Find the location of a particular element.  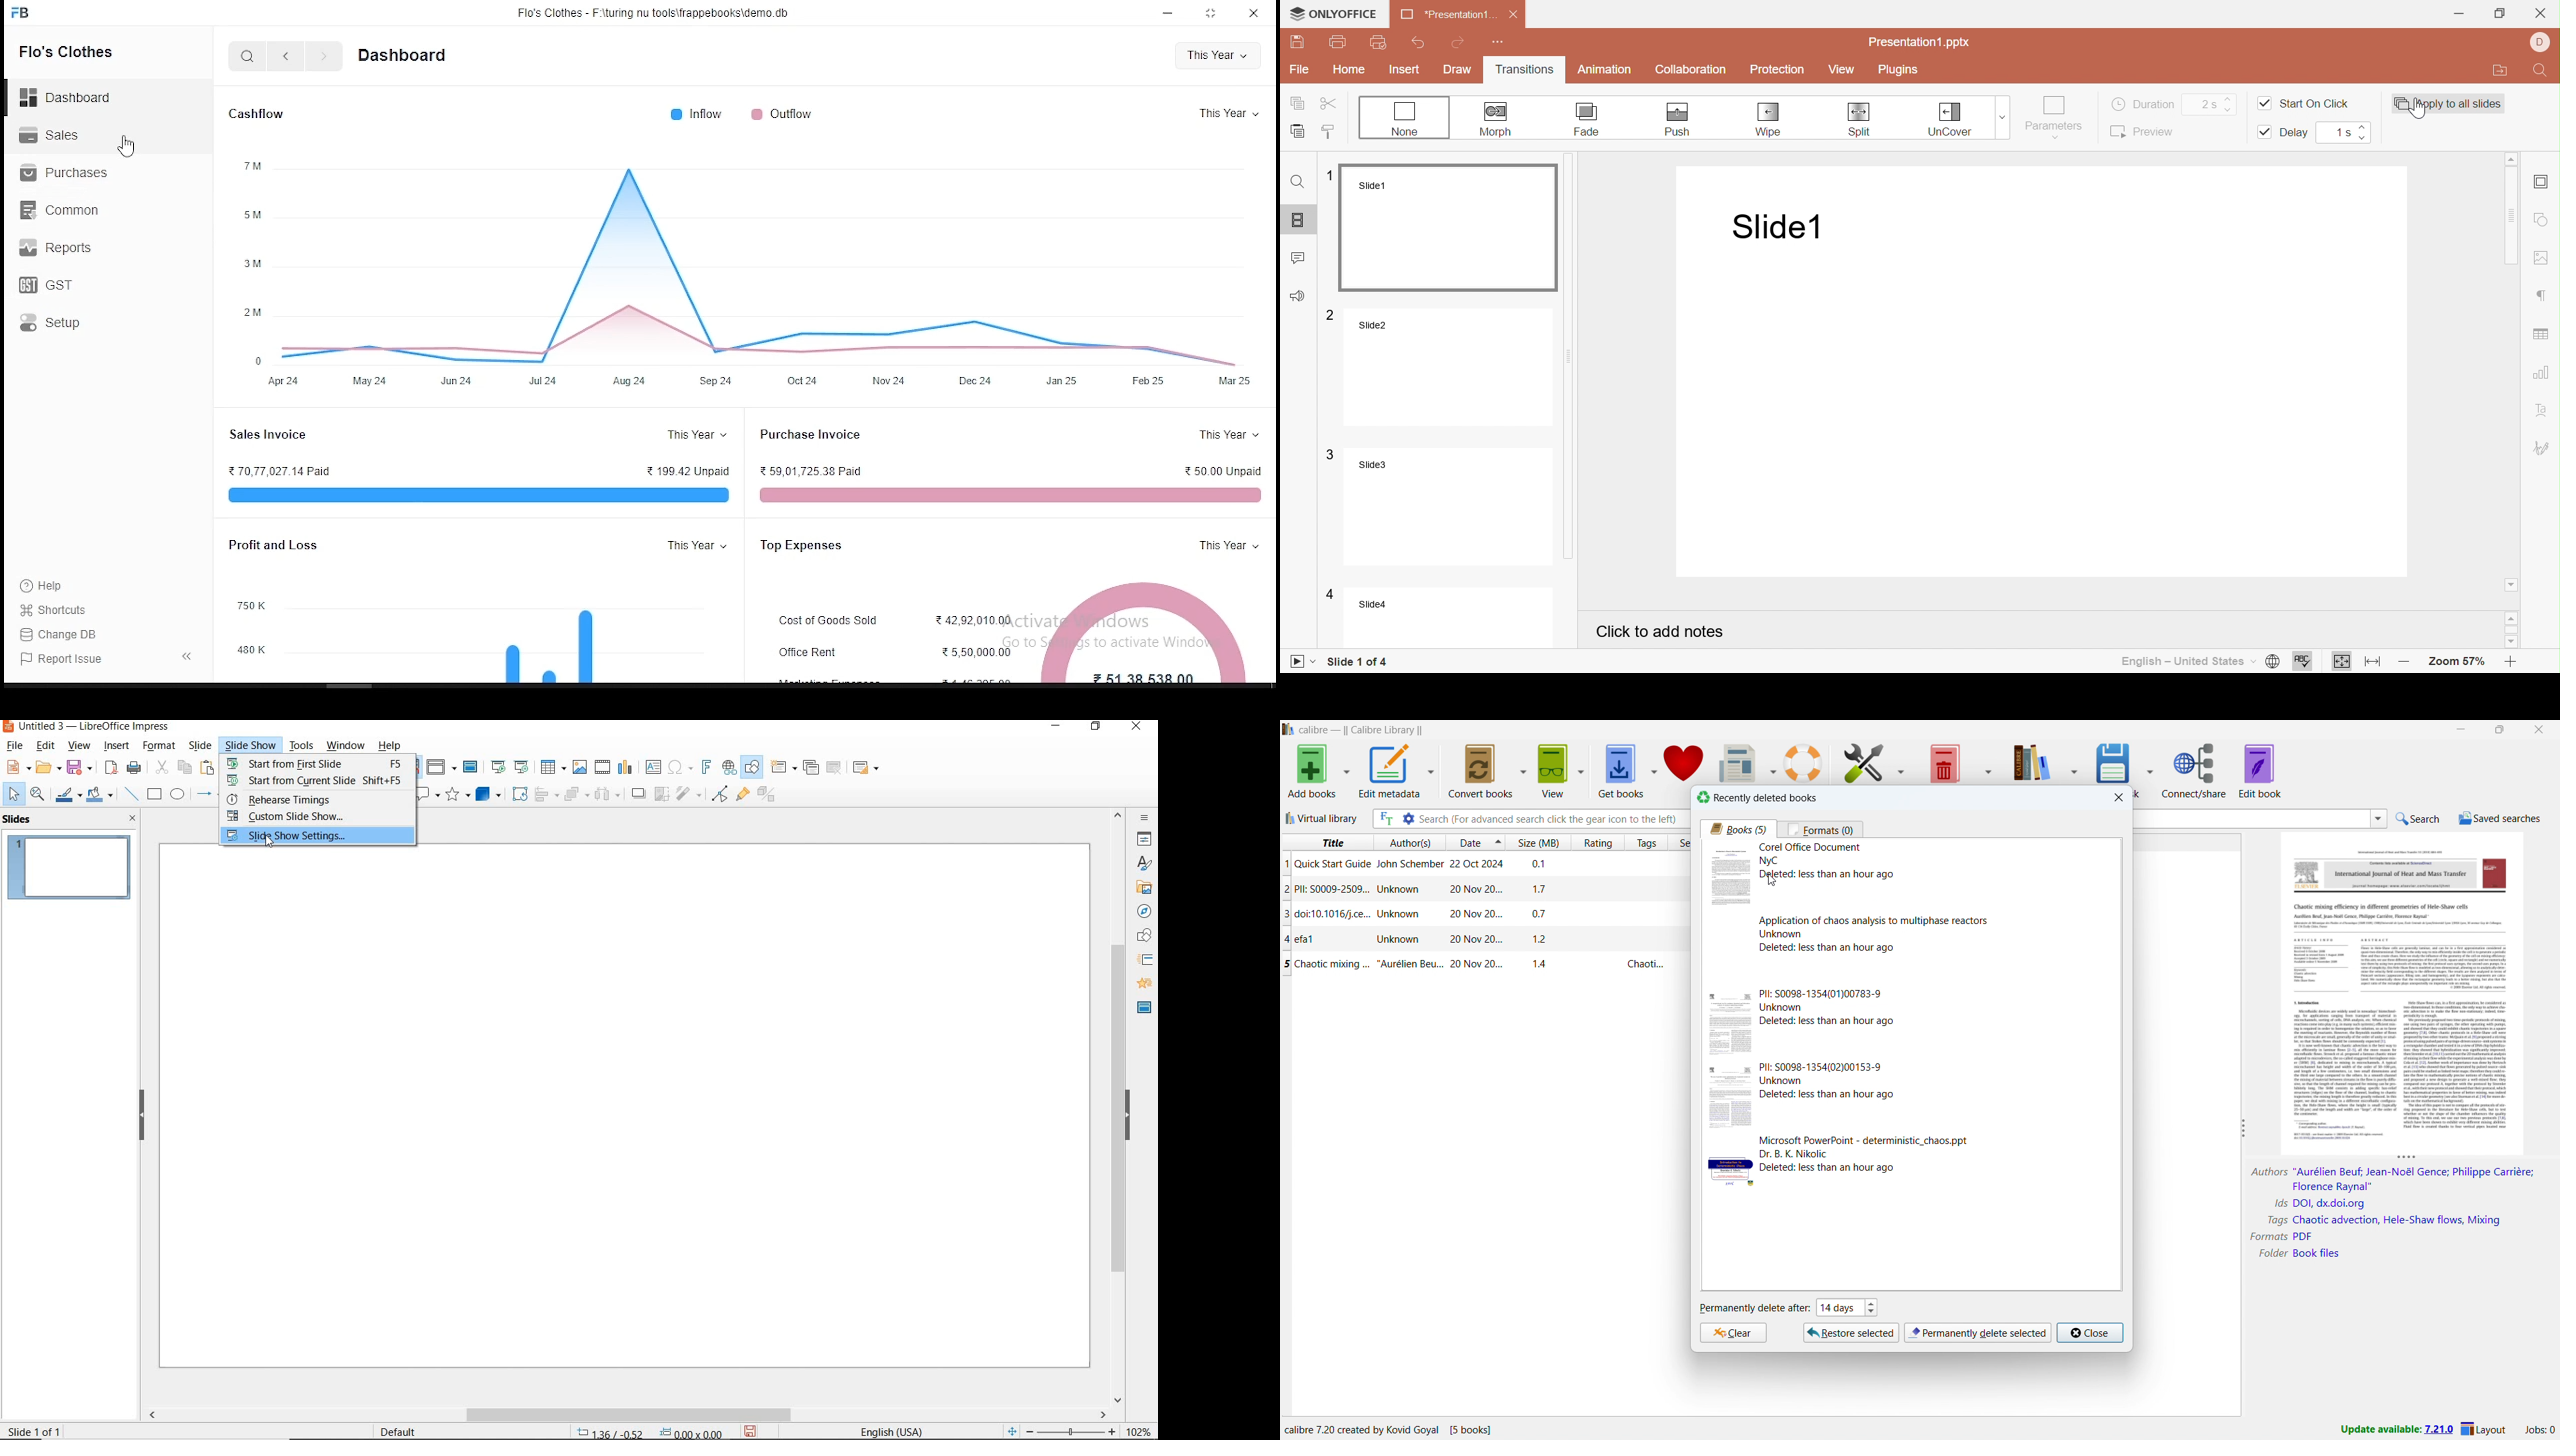

FILE is located at coordinates (12, 746).